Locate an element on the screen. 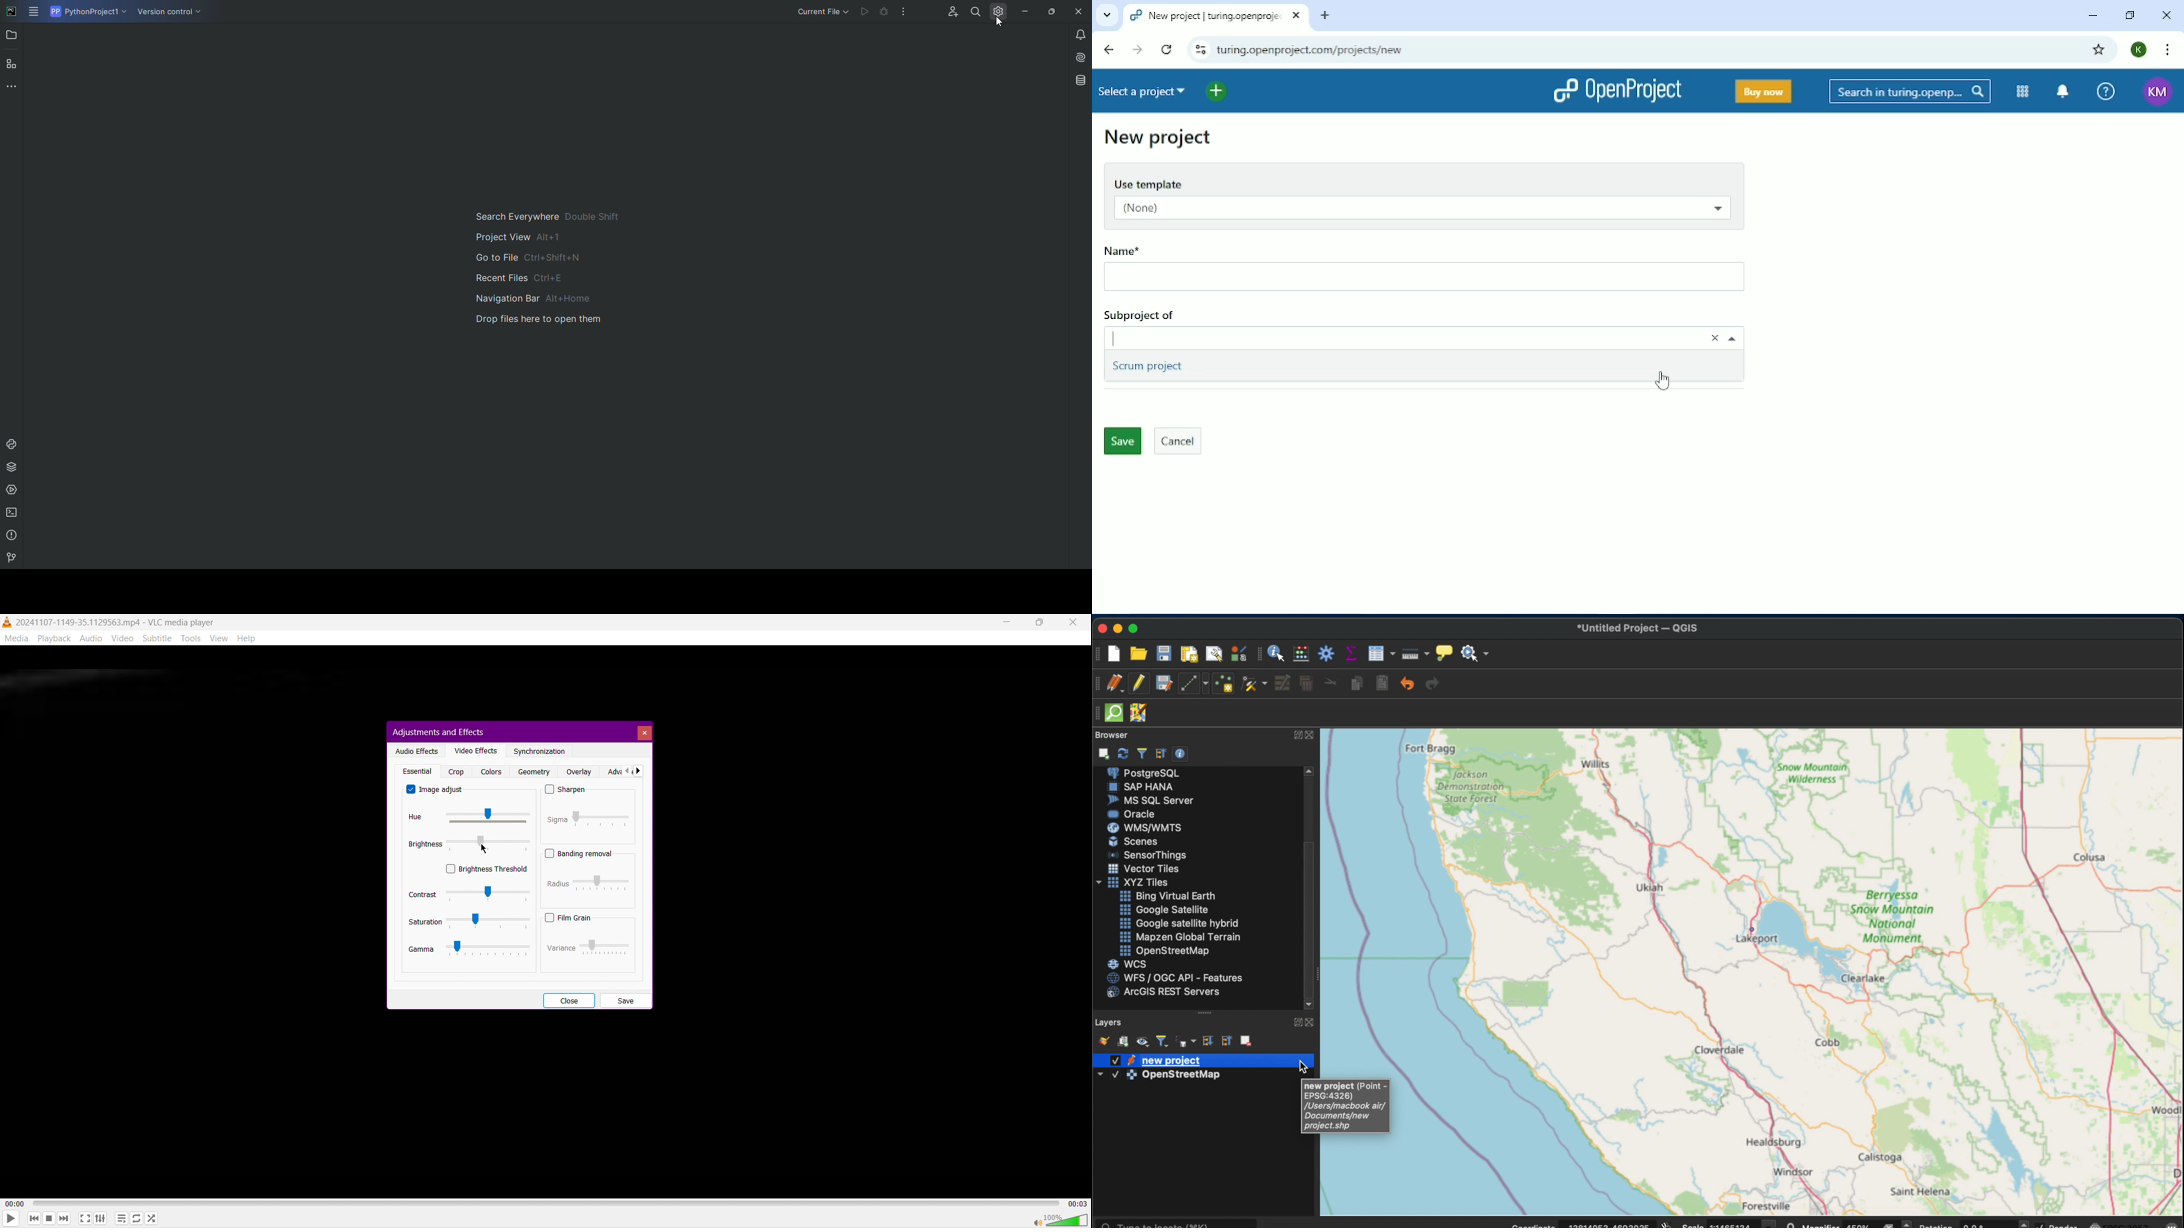 The width and height of the screenshot is (2184, 1232). drag handle is located at coordinates (1099, 714).